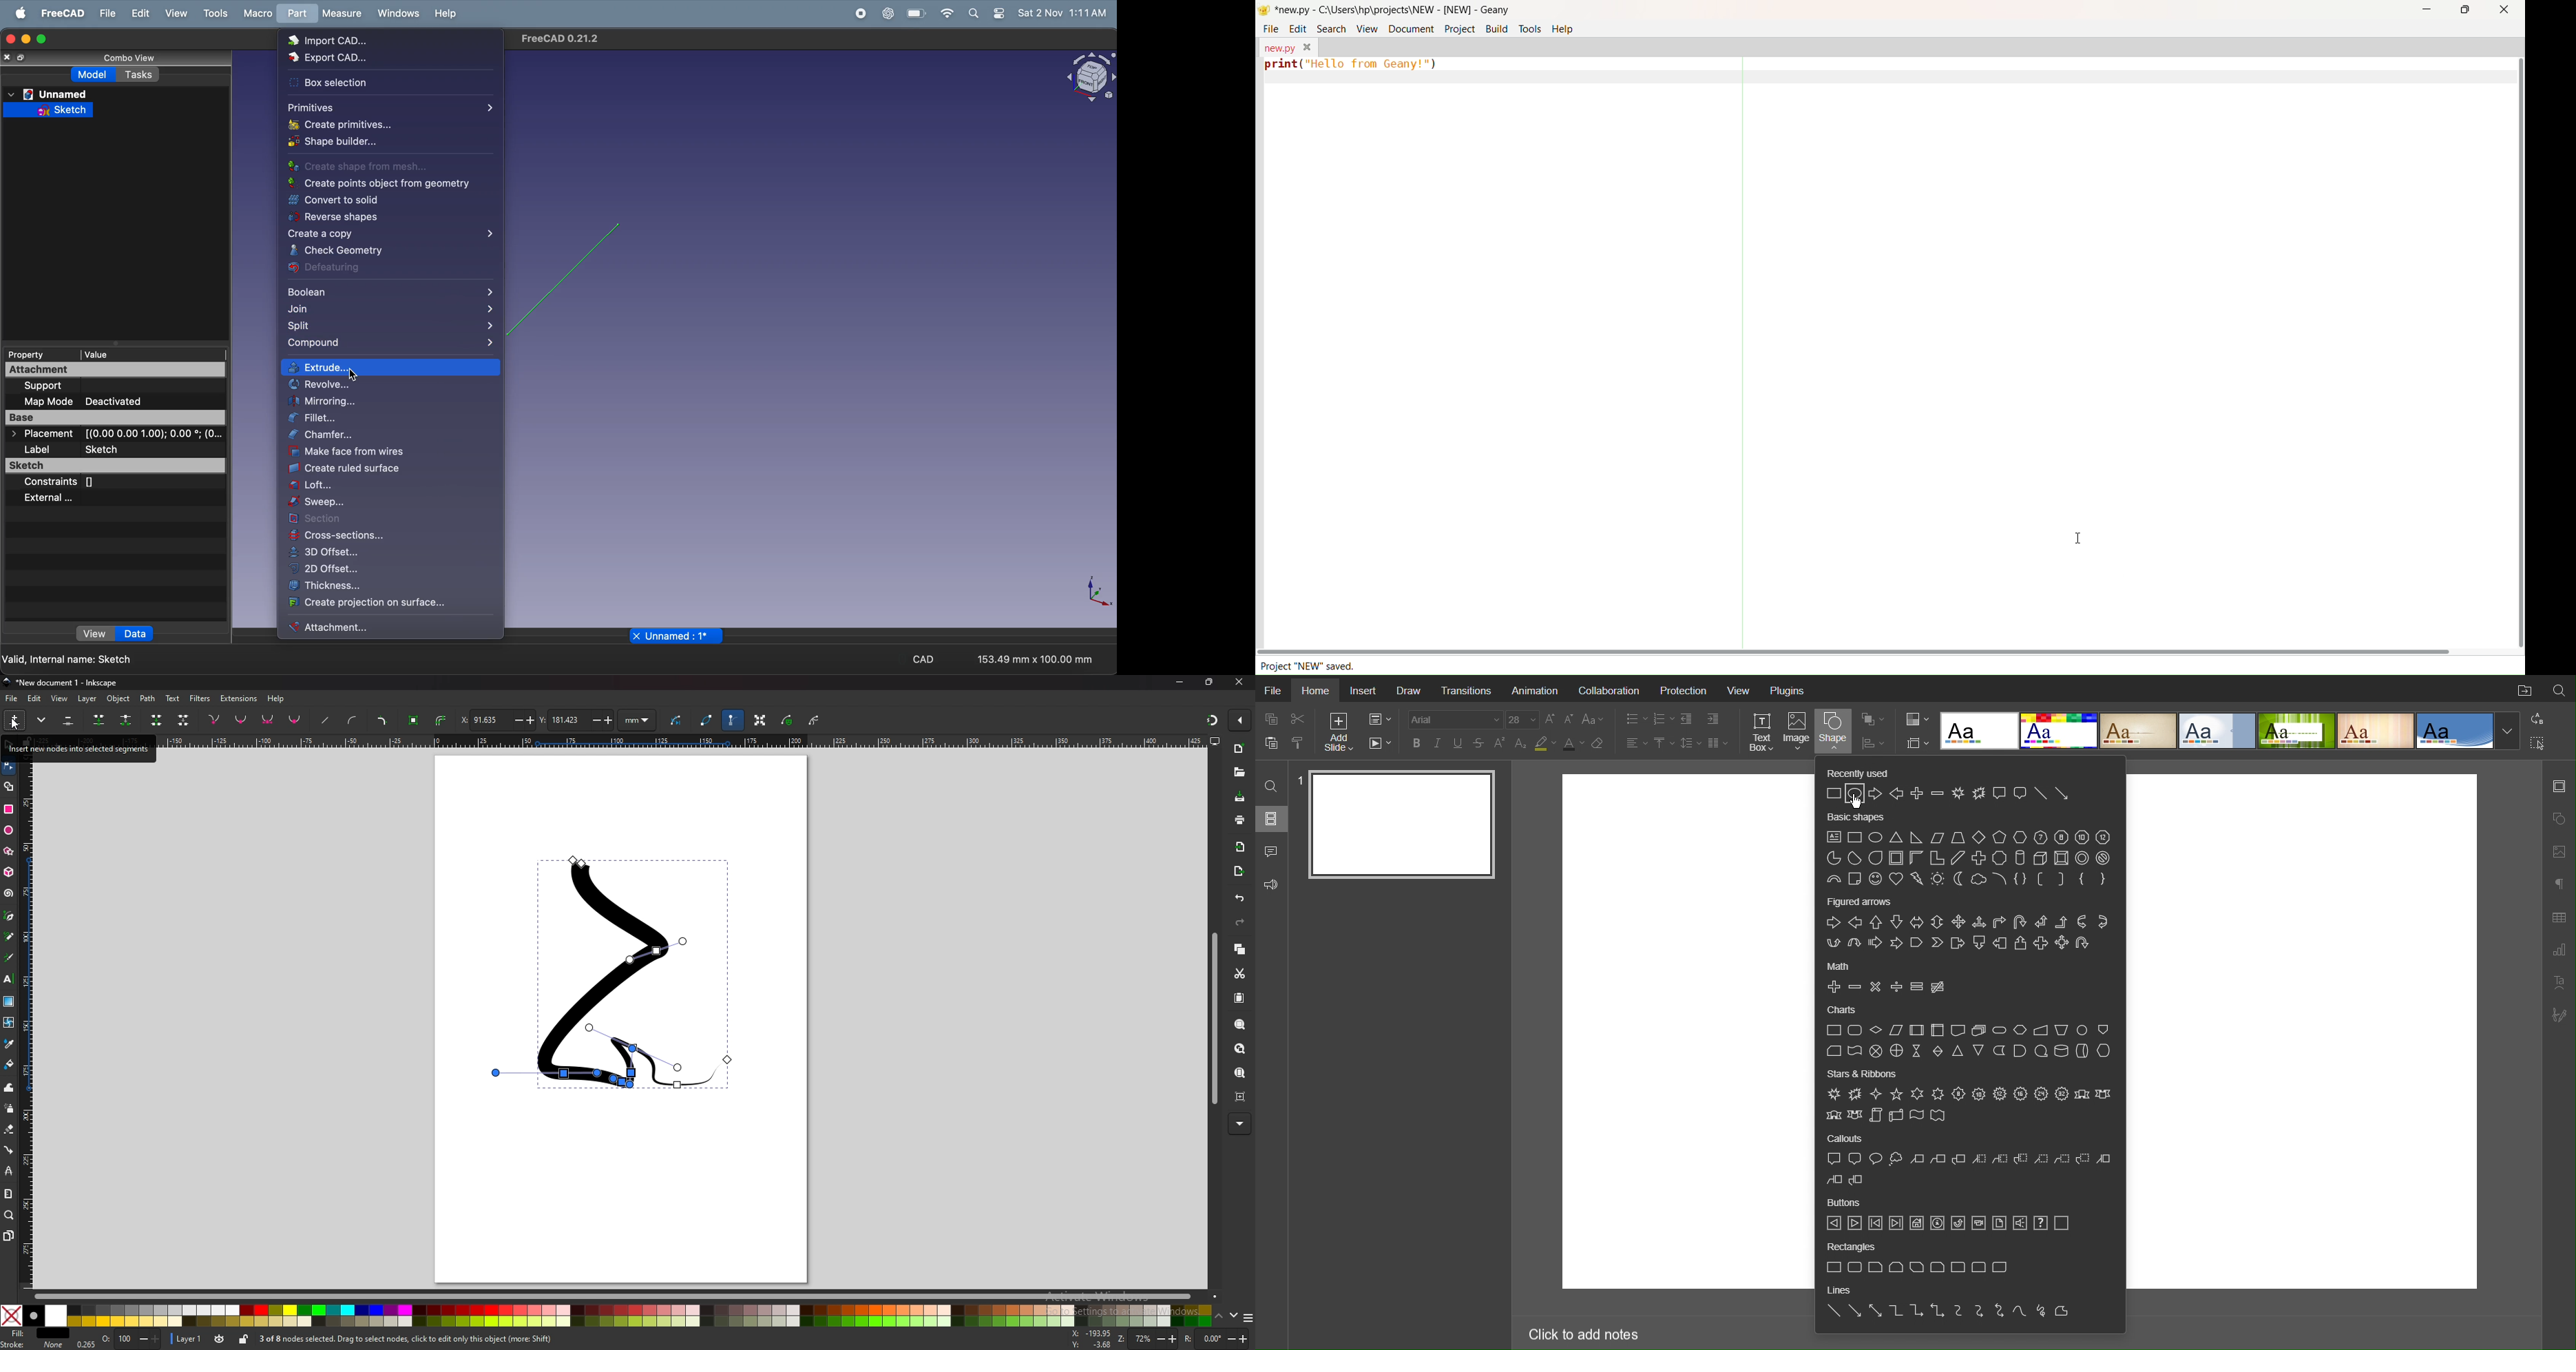  I want to click on 2D line, so click(568, 279).